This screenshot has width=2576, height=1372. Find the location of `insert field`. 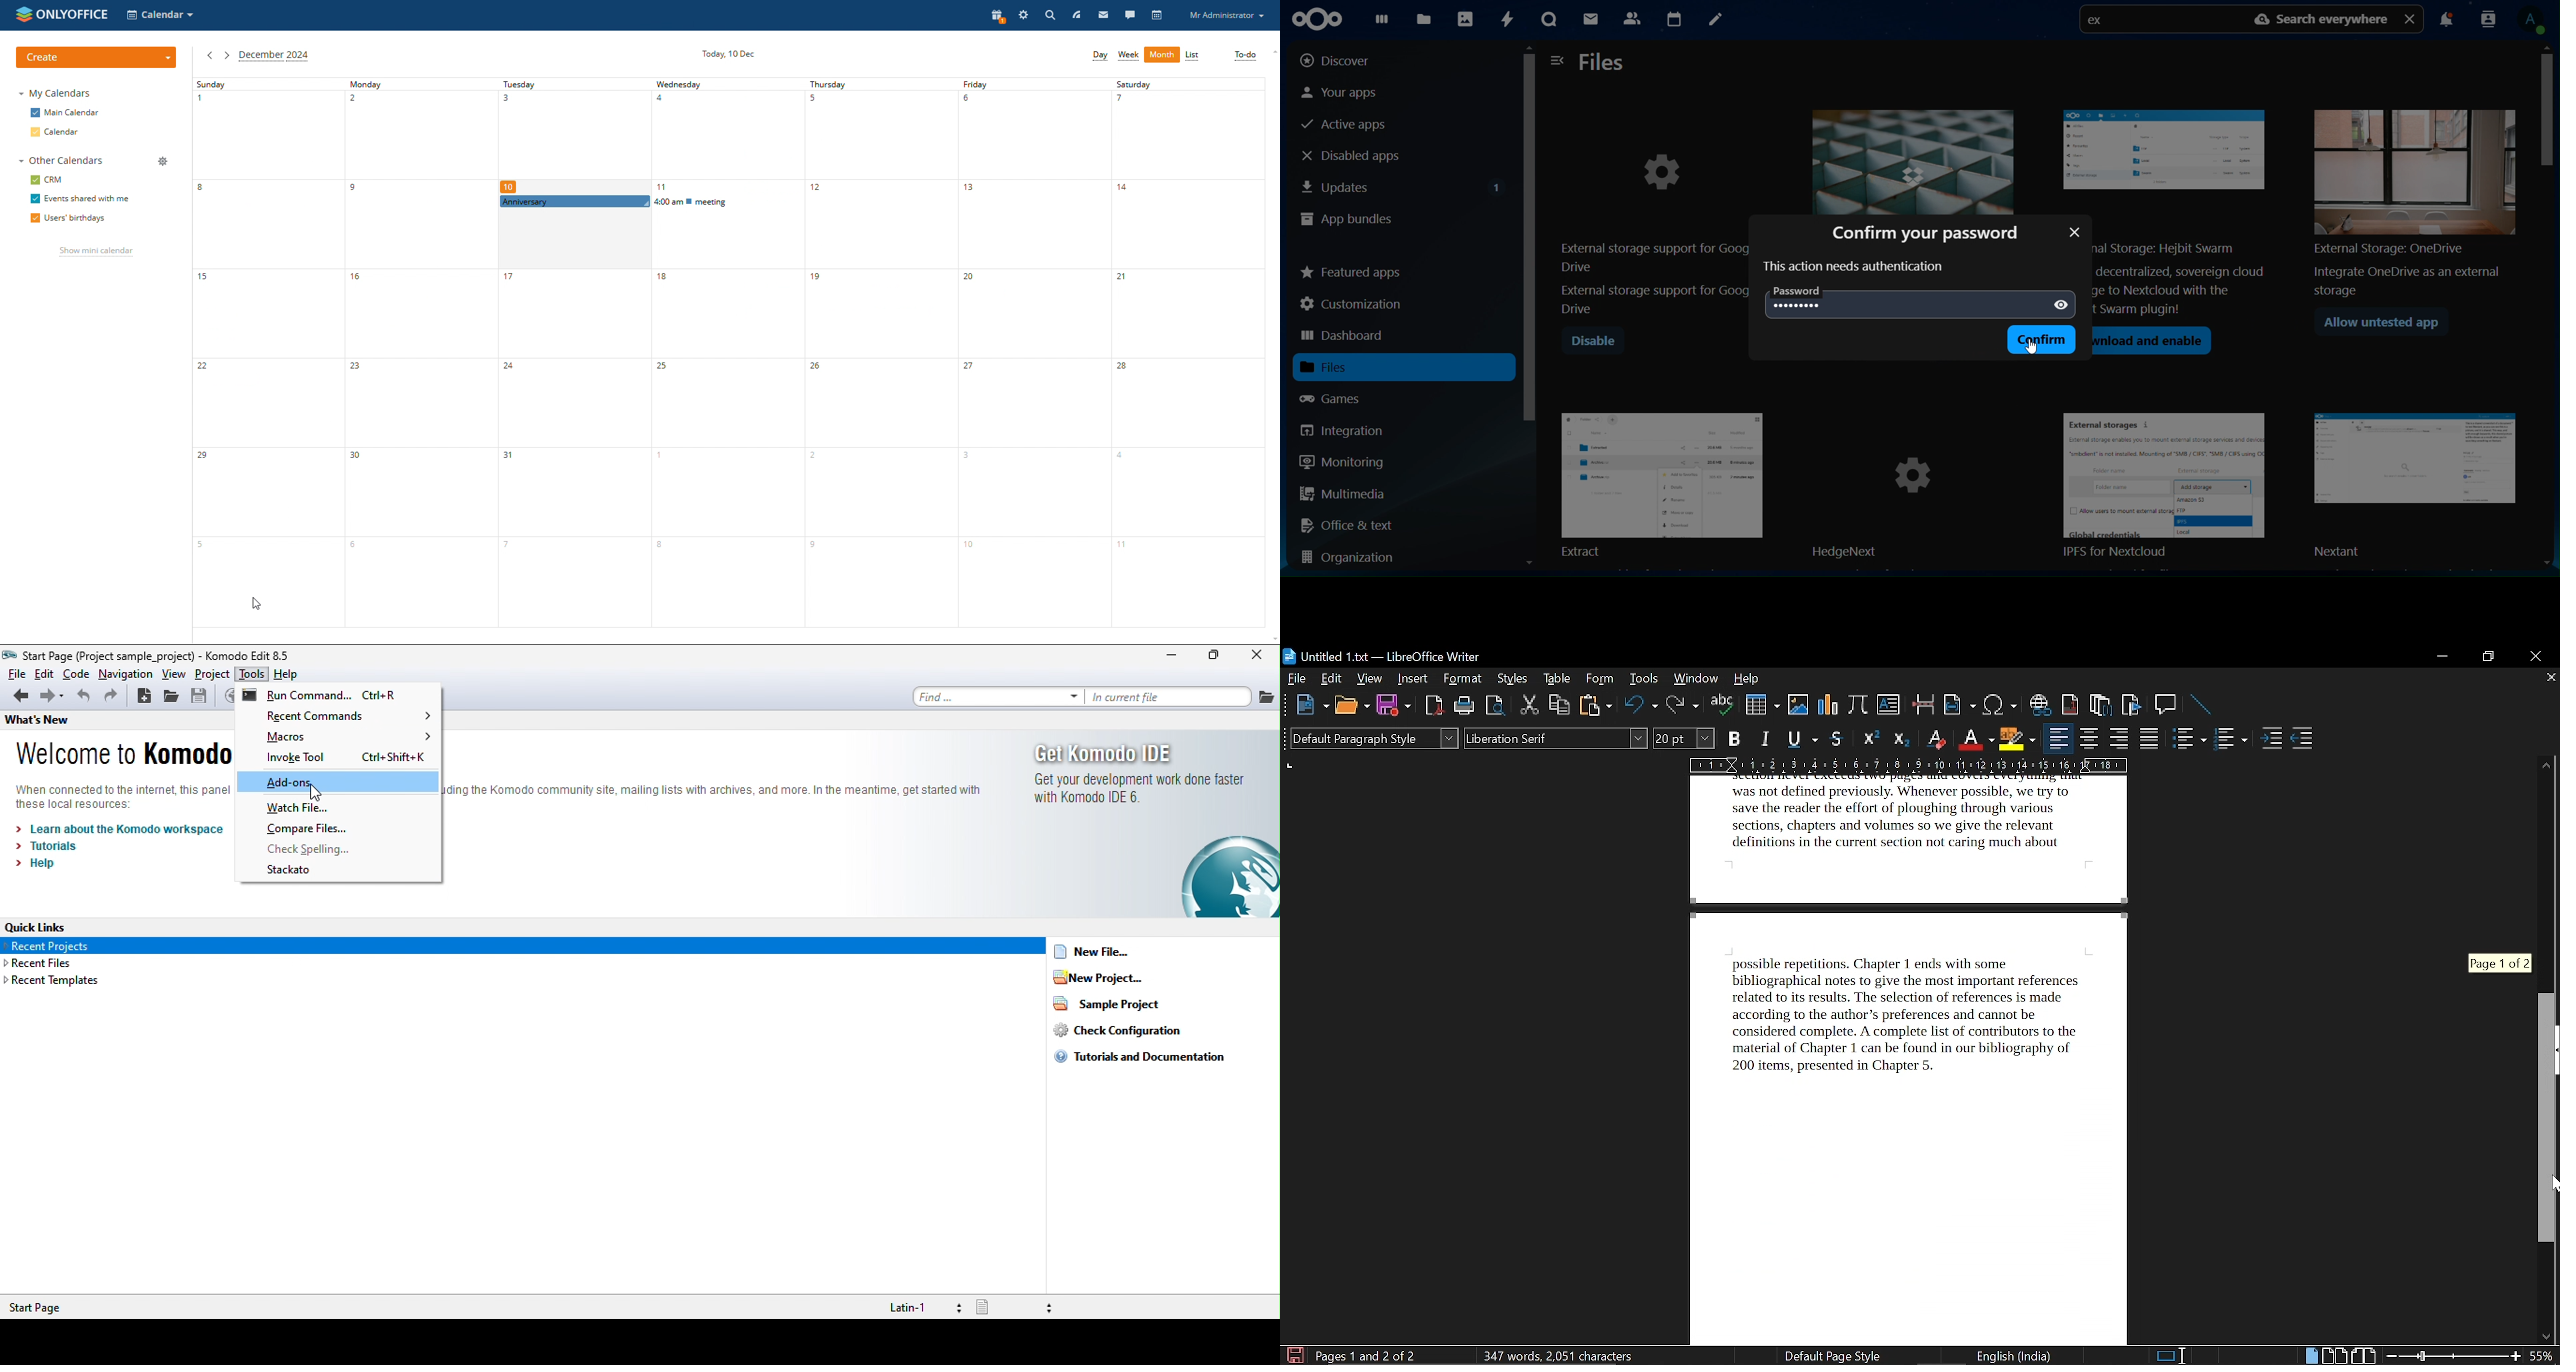

insert field is located at coordinates (1961, 705).